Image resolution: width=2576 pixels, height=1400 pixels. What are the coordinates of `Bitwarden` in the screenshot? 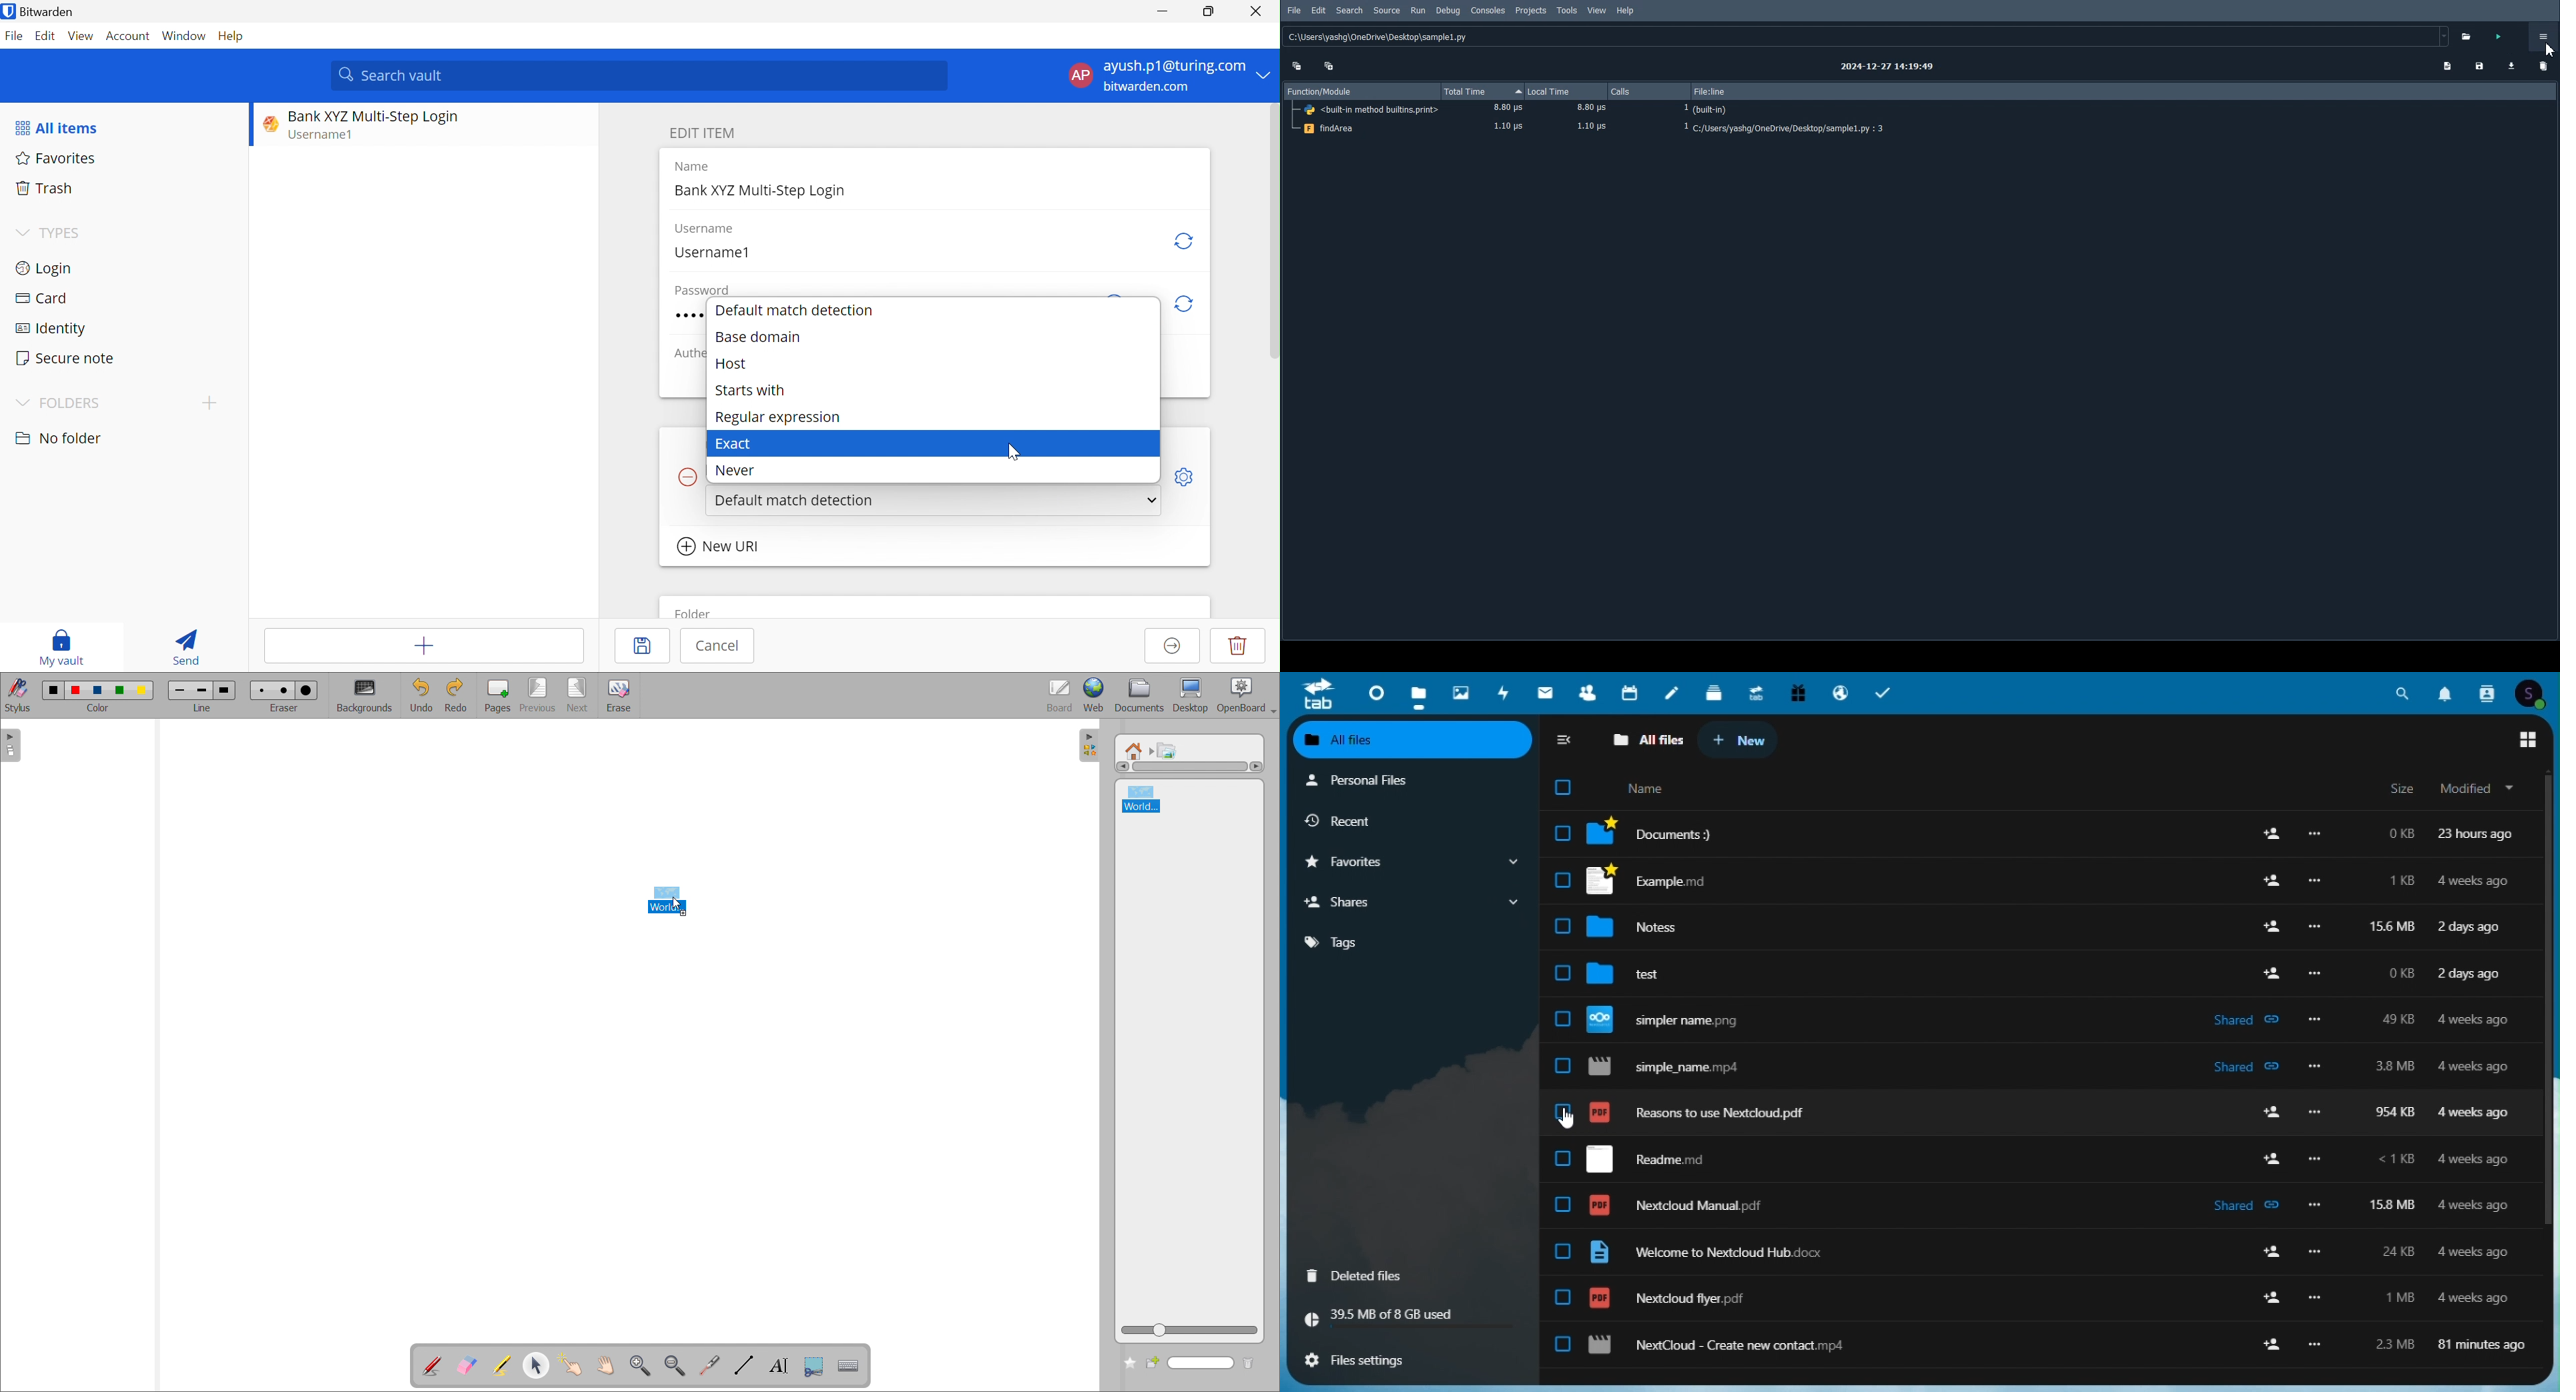 It's located at (41, 13).